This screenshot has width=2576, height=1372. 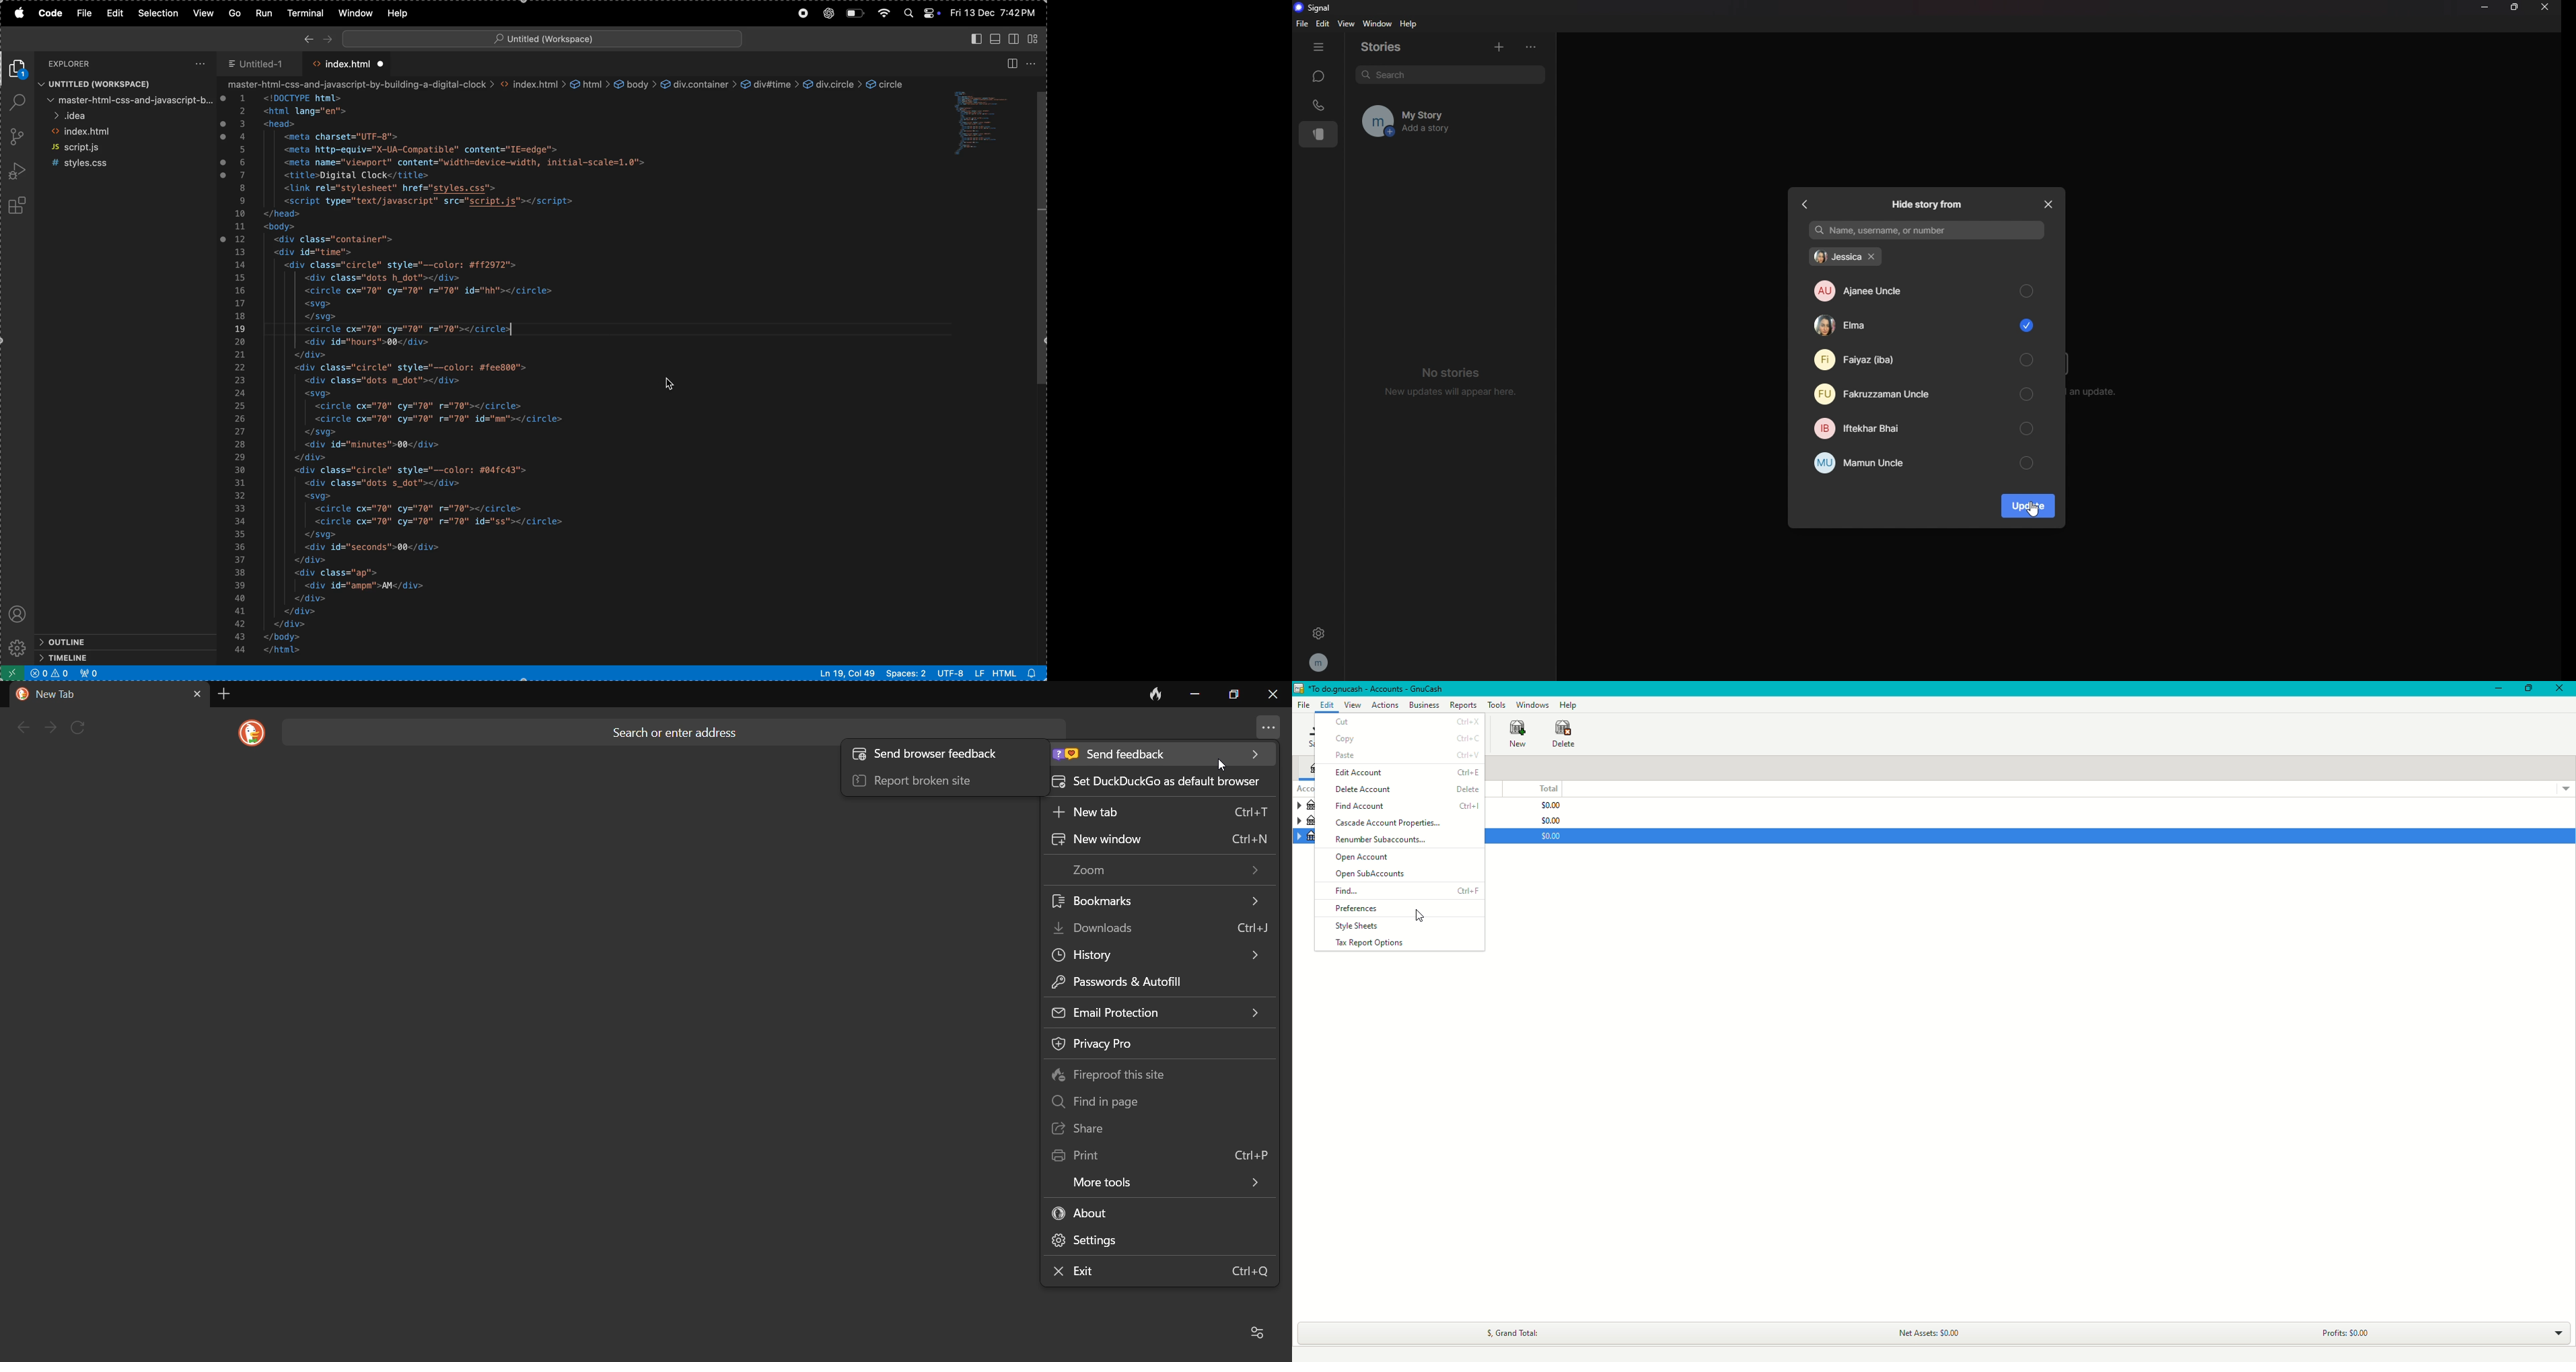 What do you see at coordinates (1921, 360) in the screenshot?
I see `faiyaz (iba)` at bounding box center [1921, 360].